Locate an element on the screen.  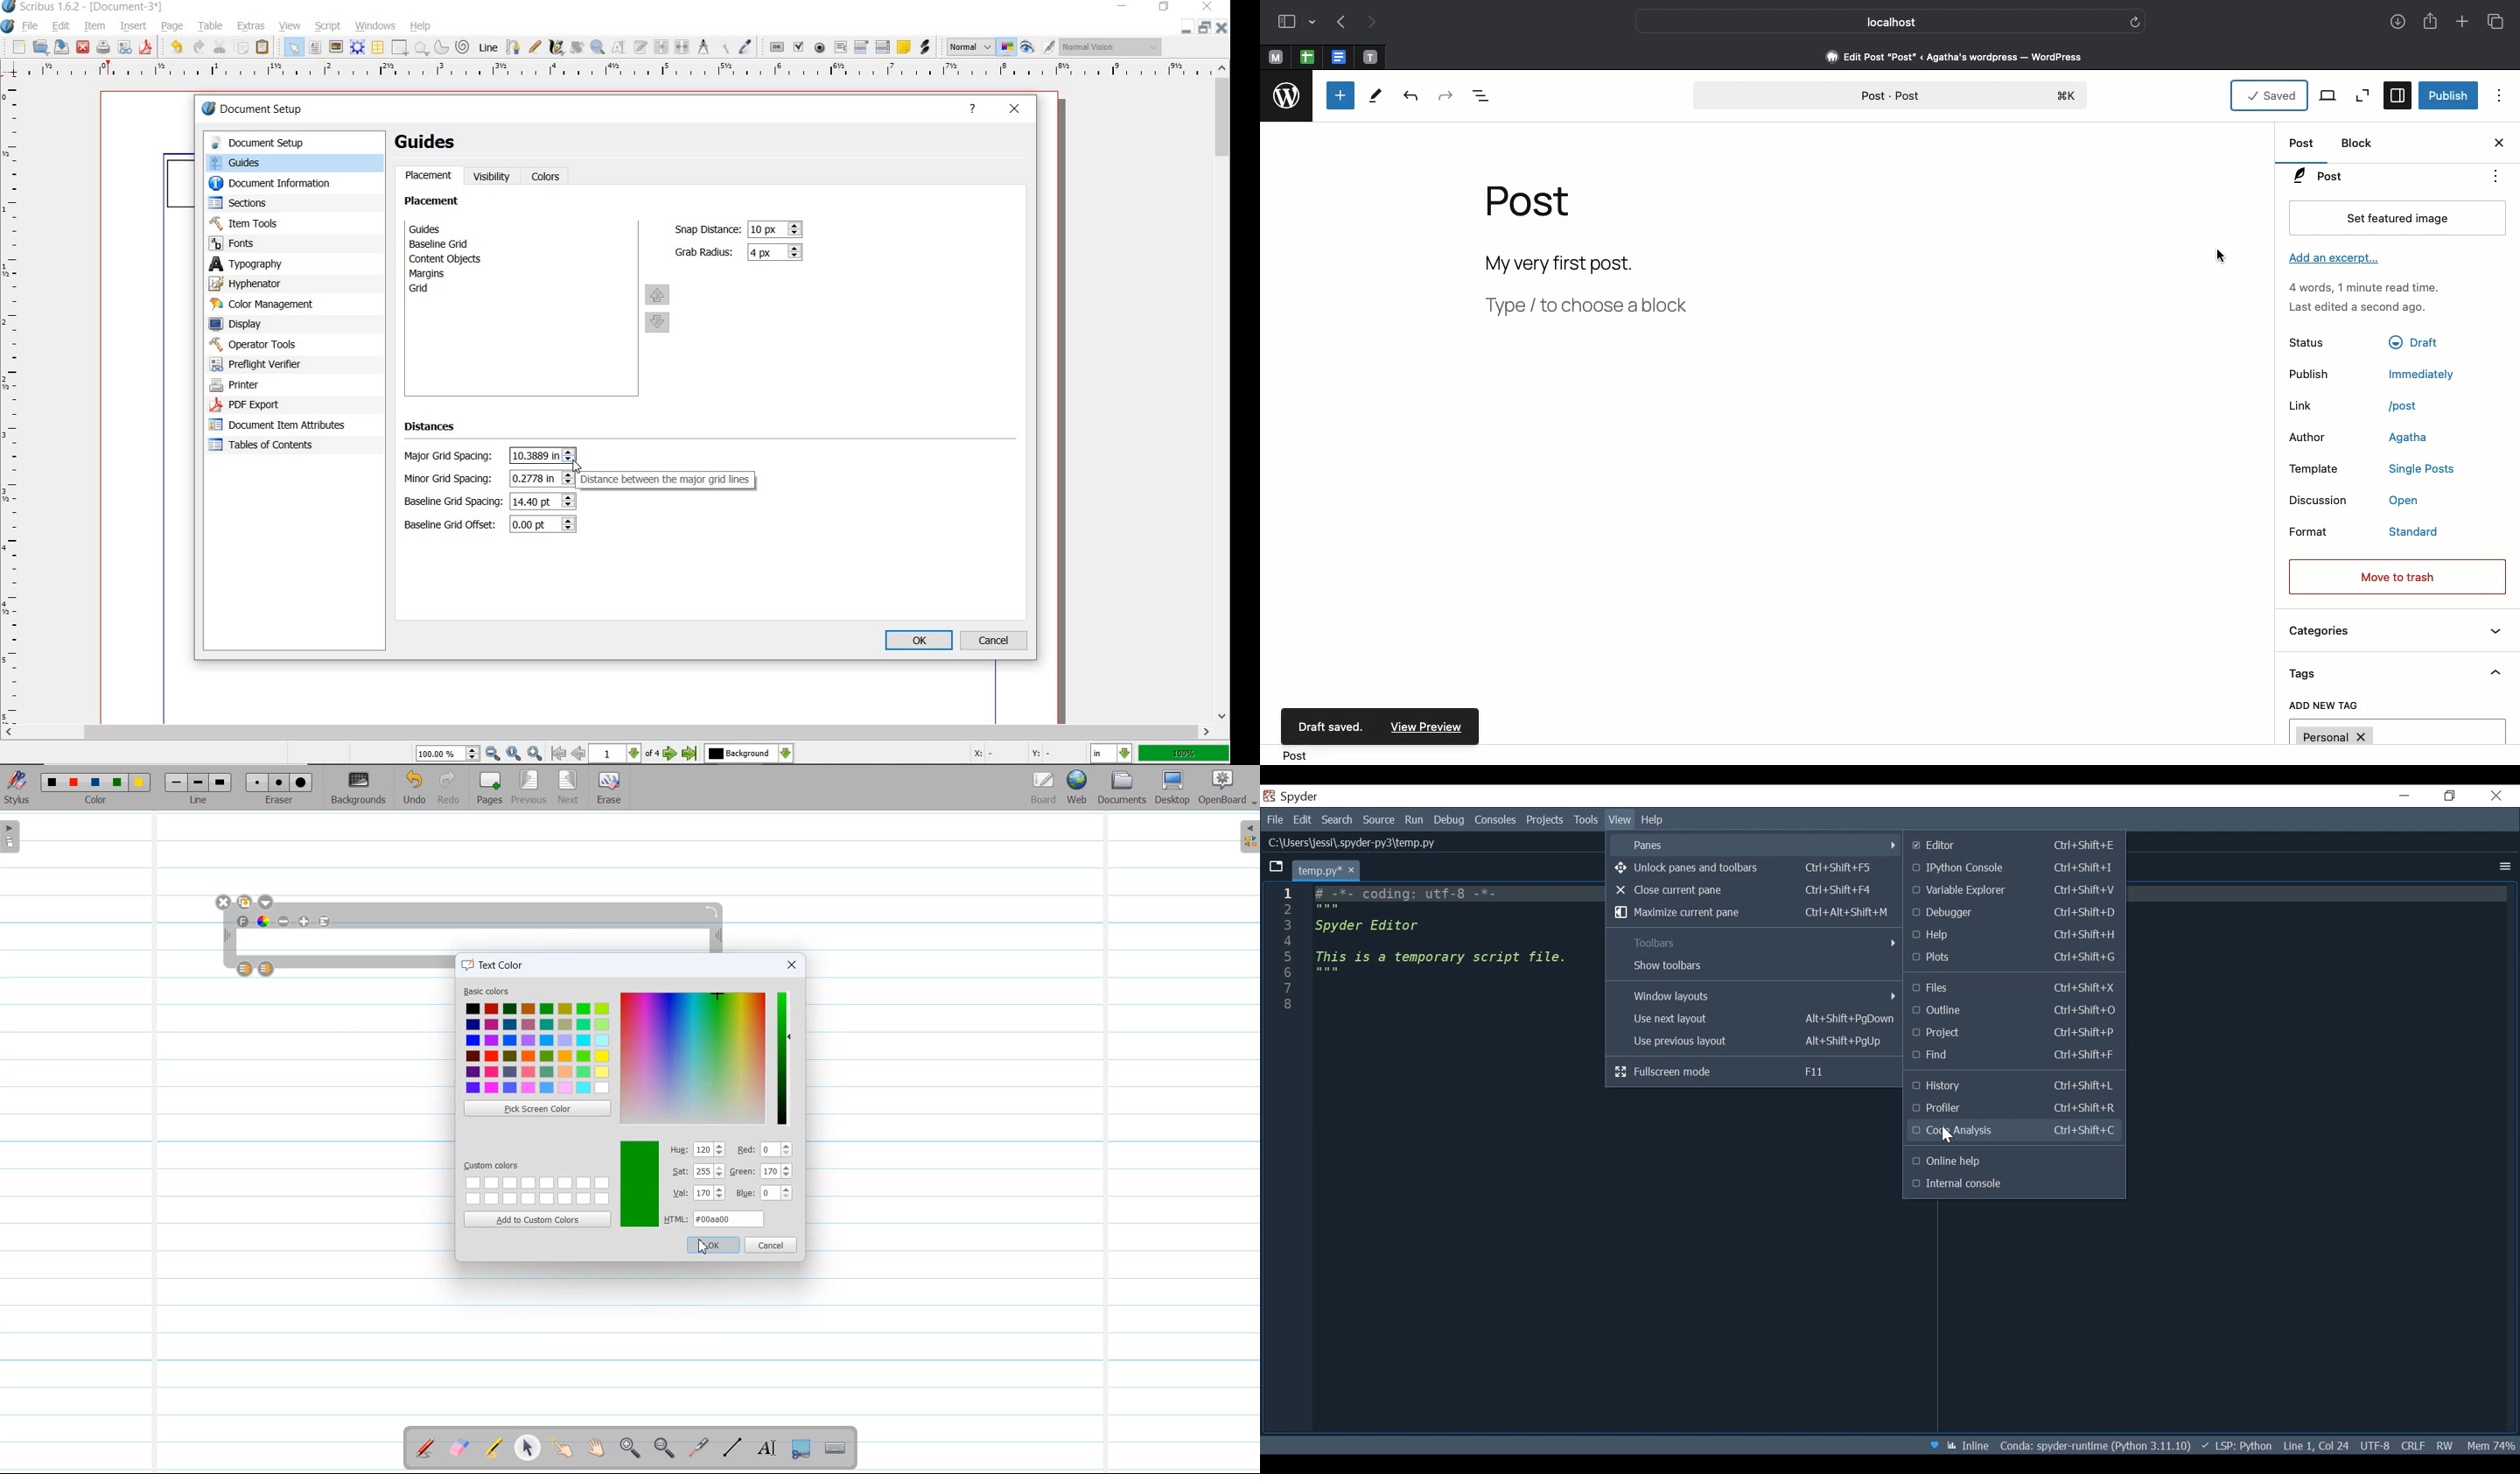
Cursor position is located at coordinates (2315, 1444).